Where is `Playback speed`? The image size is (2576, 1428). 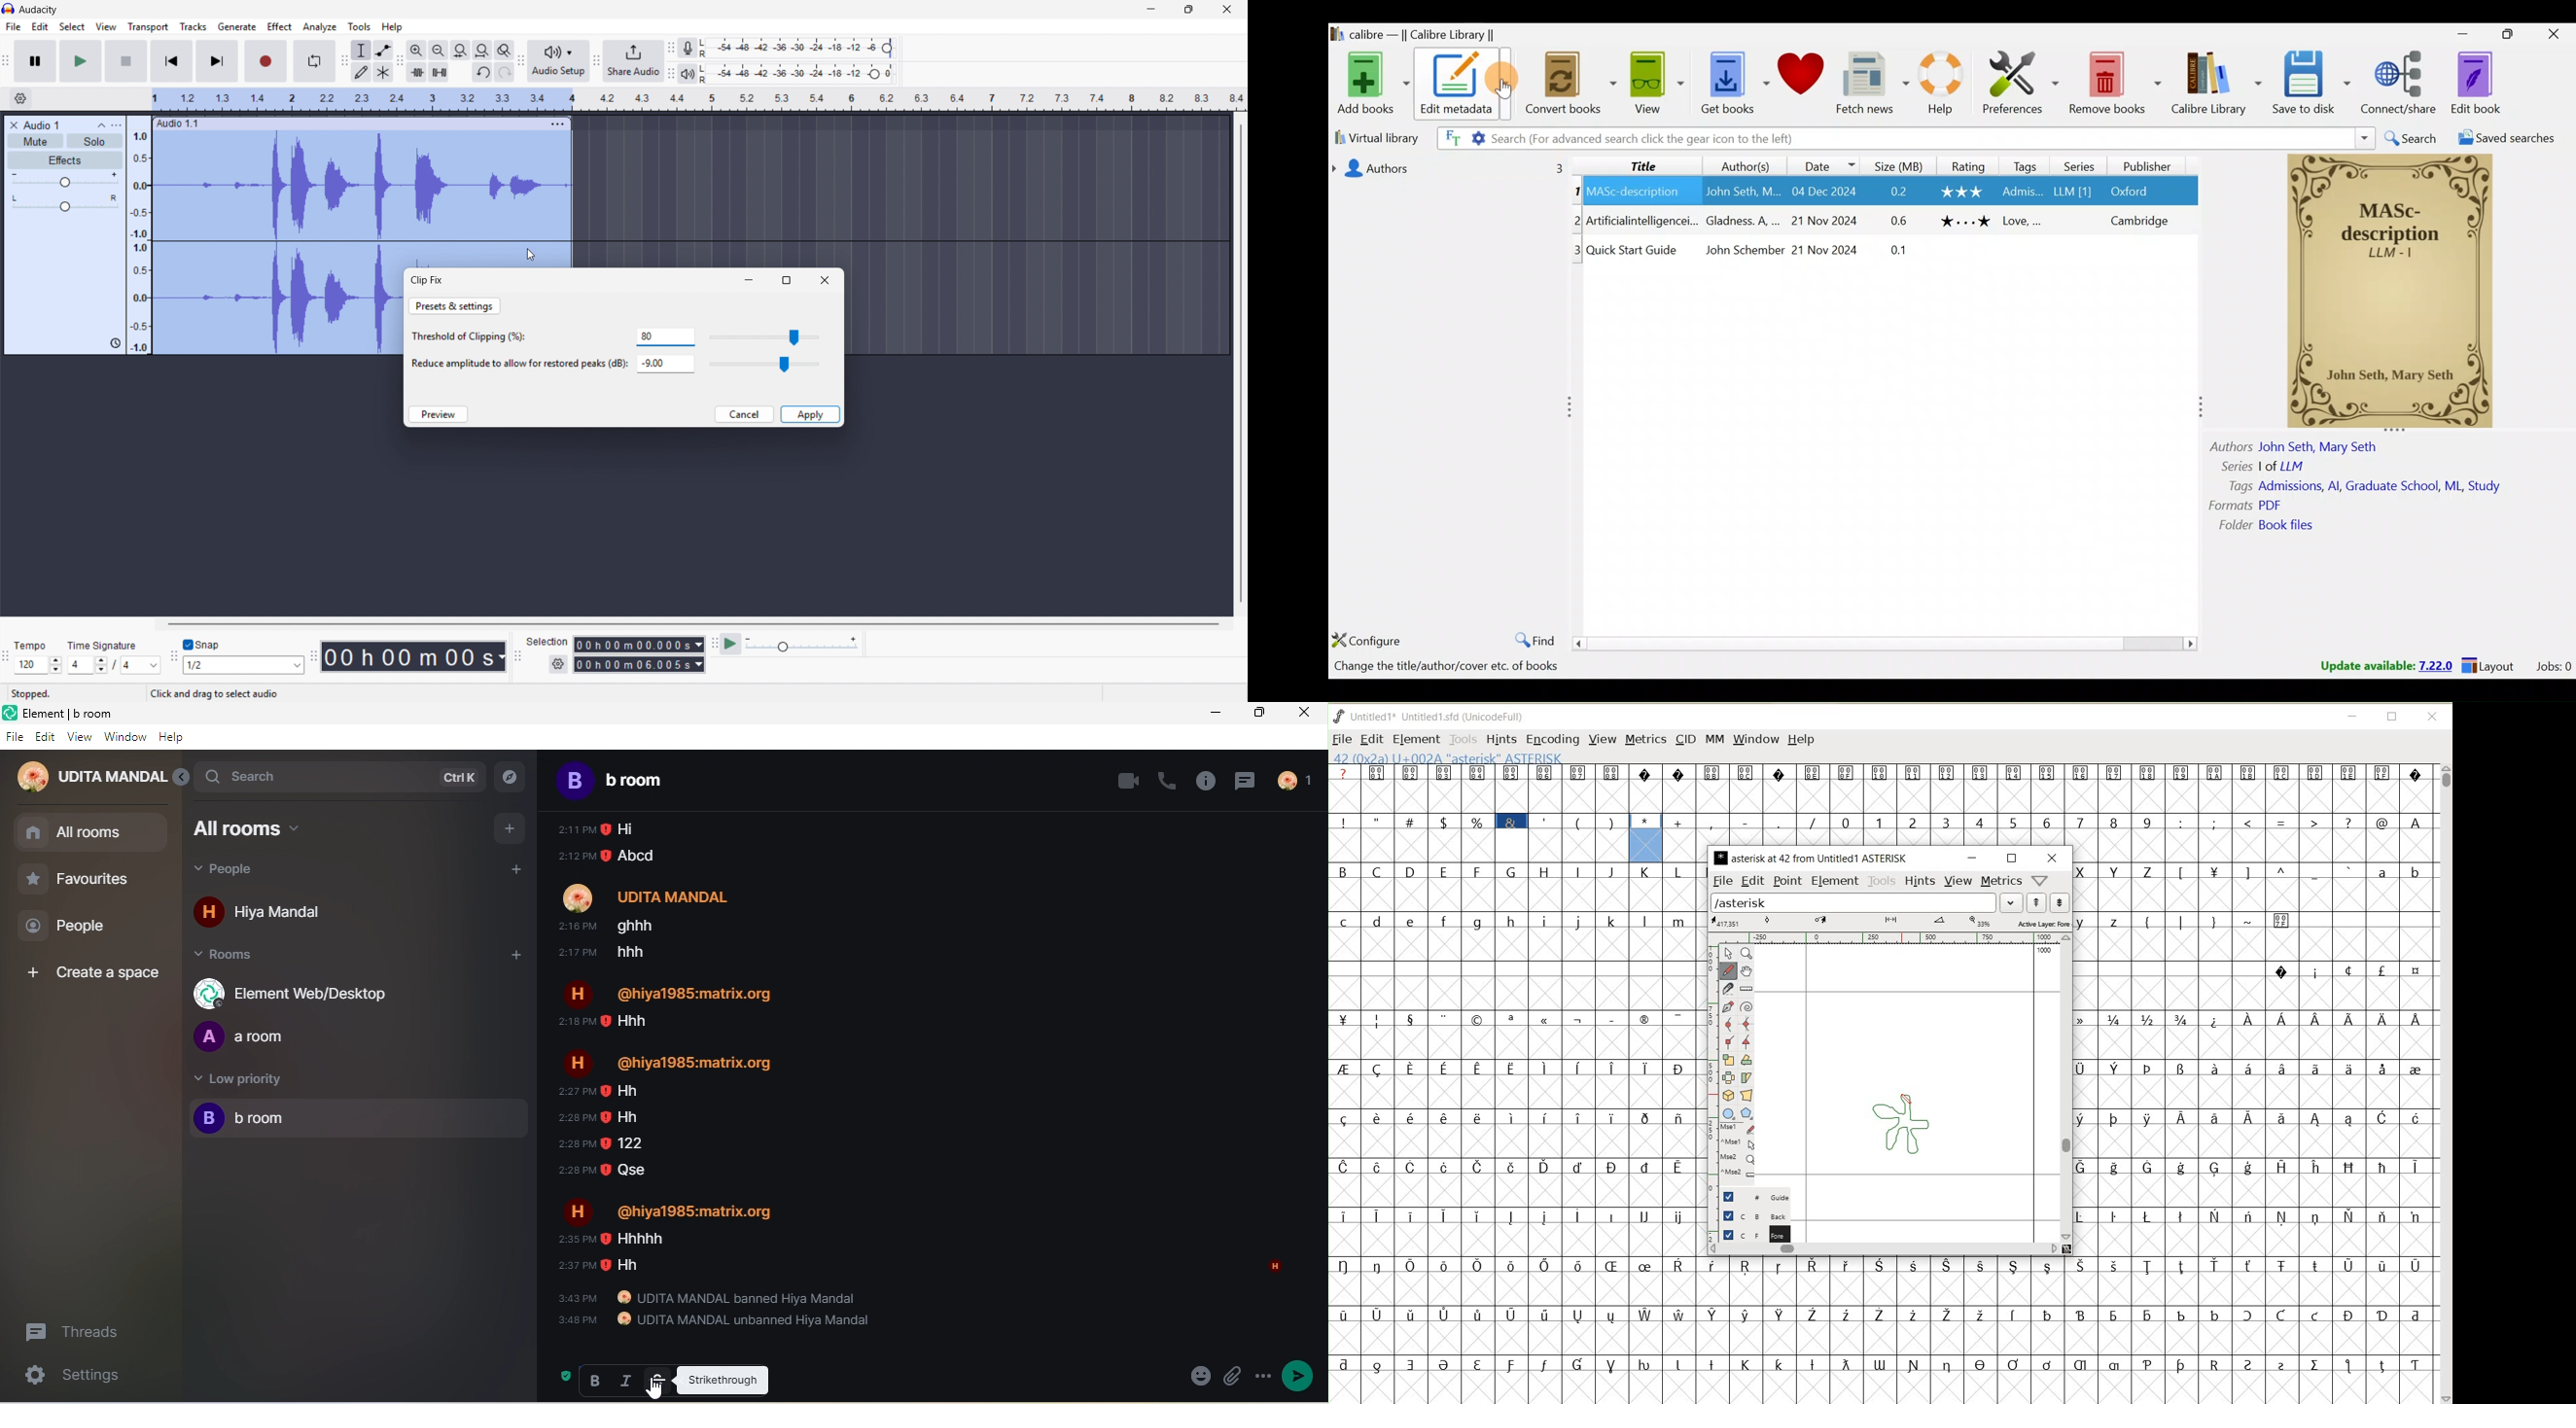 Playback speed is located at coordinates (802, 645).